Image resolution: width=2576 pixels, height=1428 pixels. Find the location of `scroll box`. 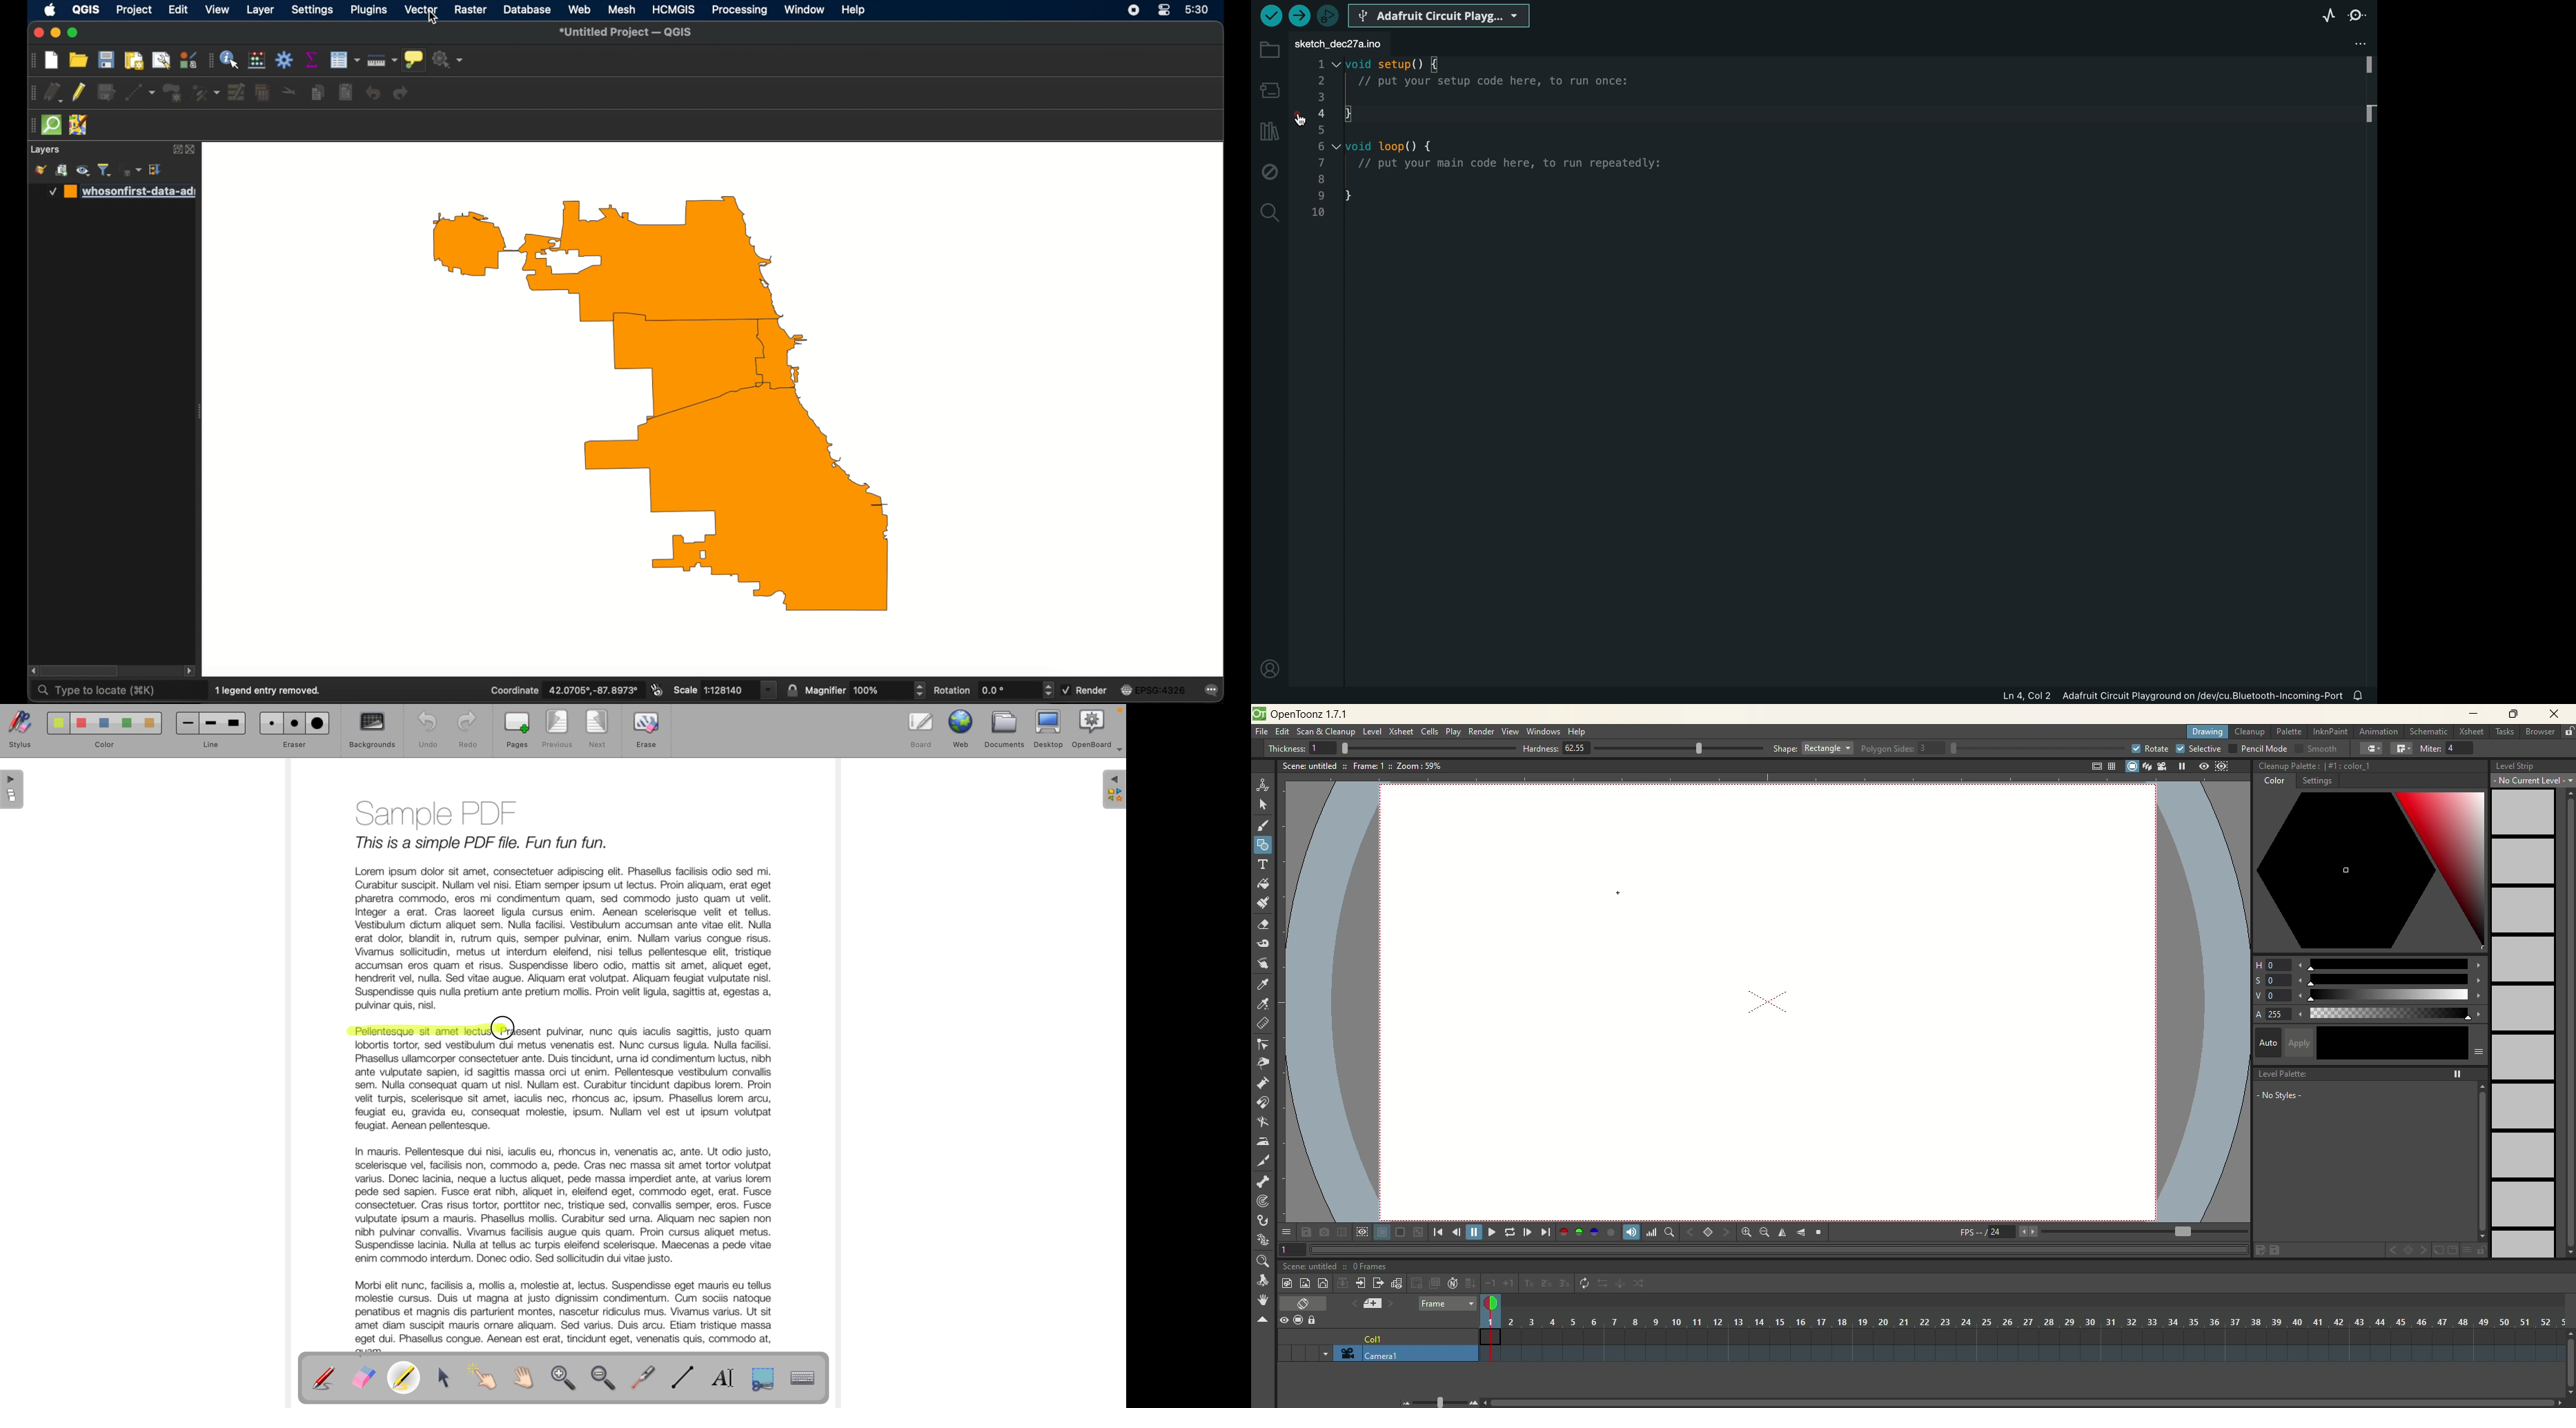

scroll box is located at coordinates (82, 671).